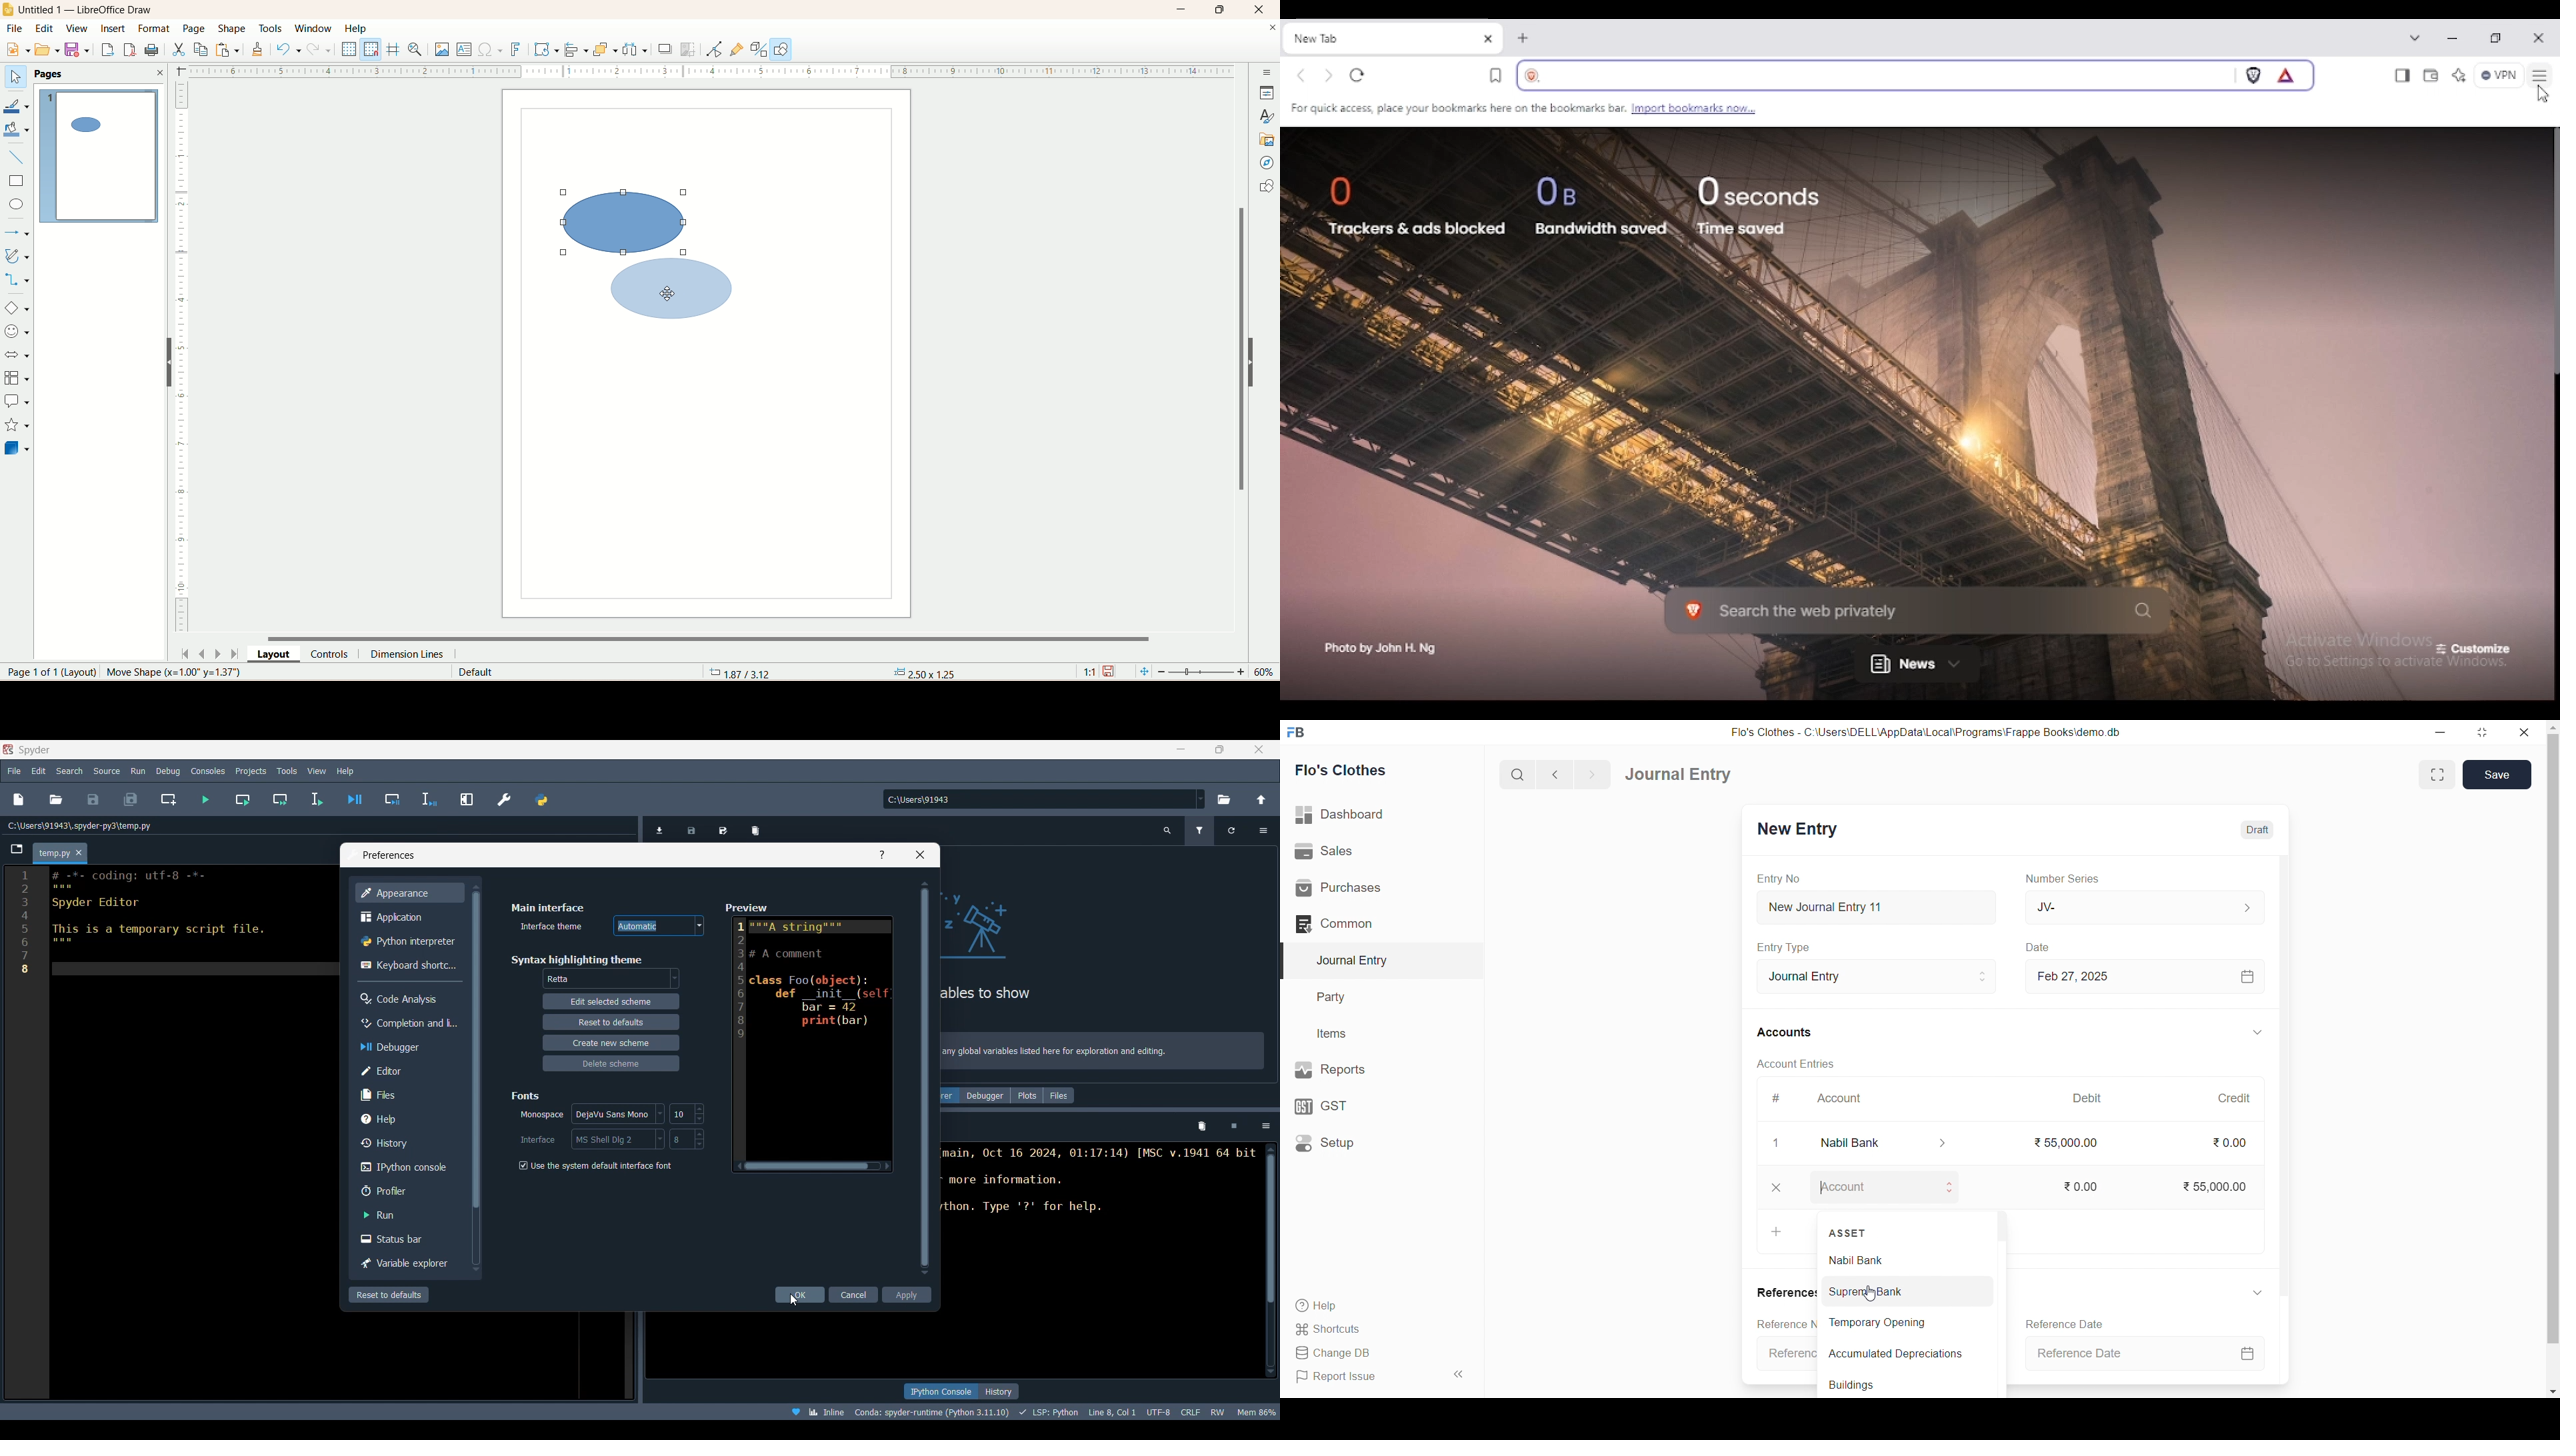 The width and height of the screenshot is (2576, 1456). What do you see at coordinates (1783, 1098) in the screenshot?
I see `#` at bounding box center [1783, 1098].